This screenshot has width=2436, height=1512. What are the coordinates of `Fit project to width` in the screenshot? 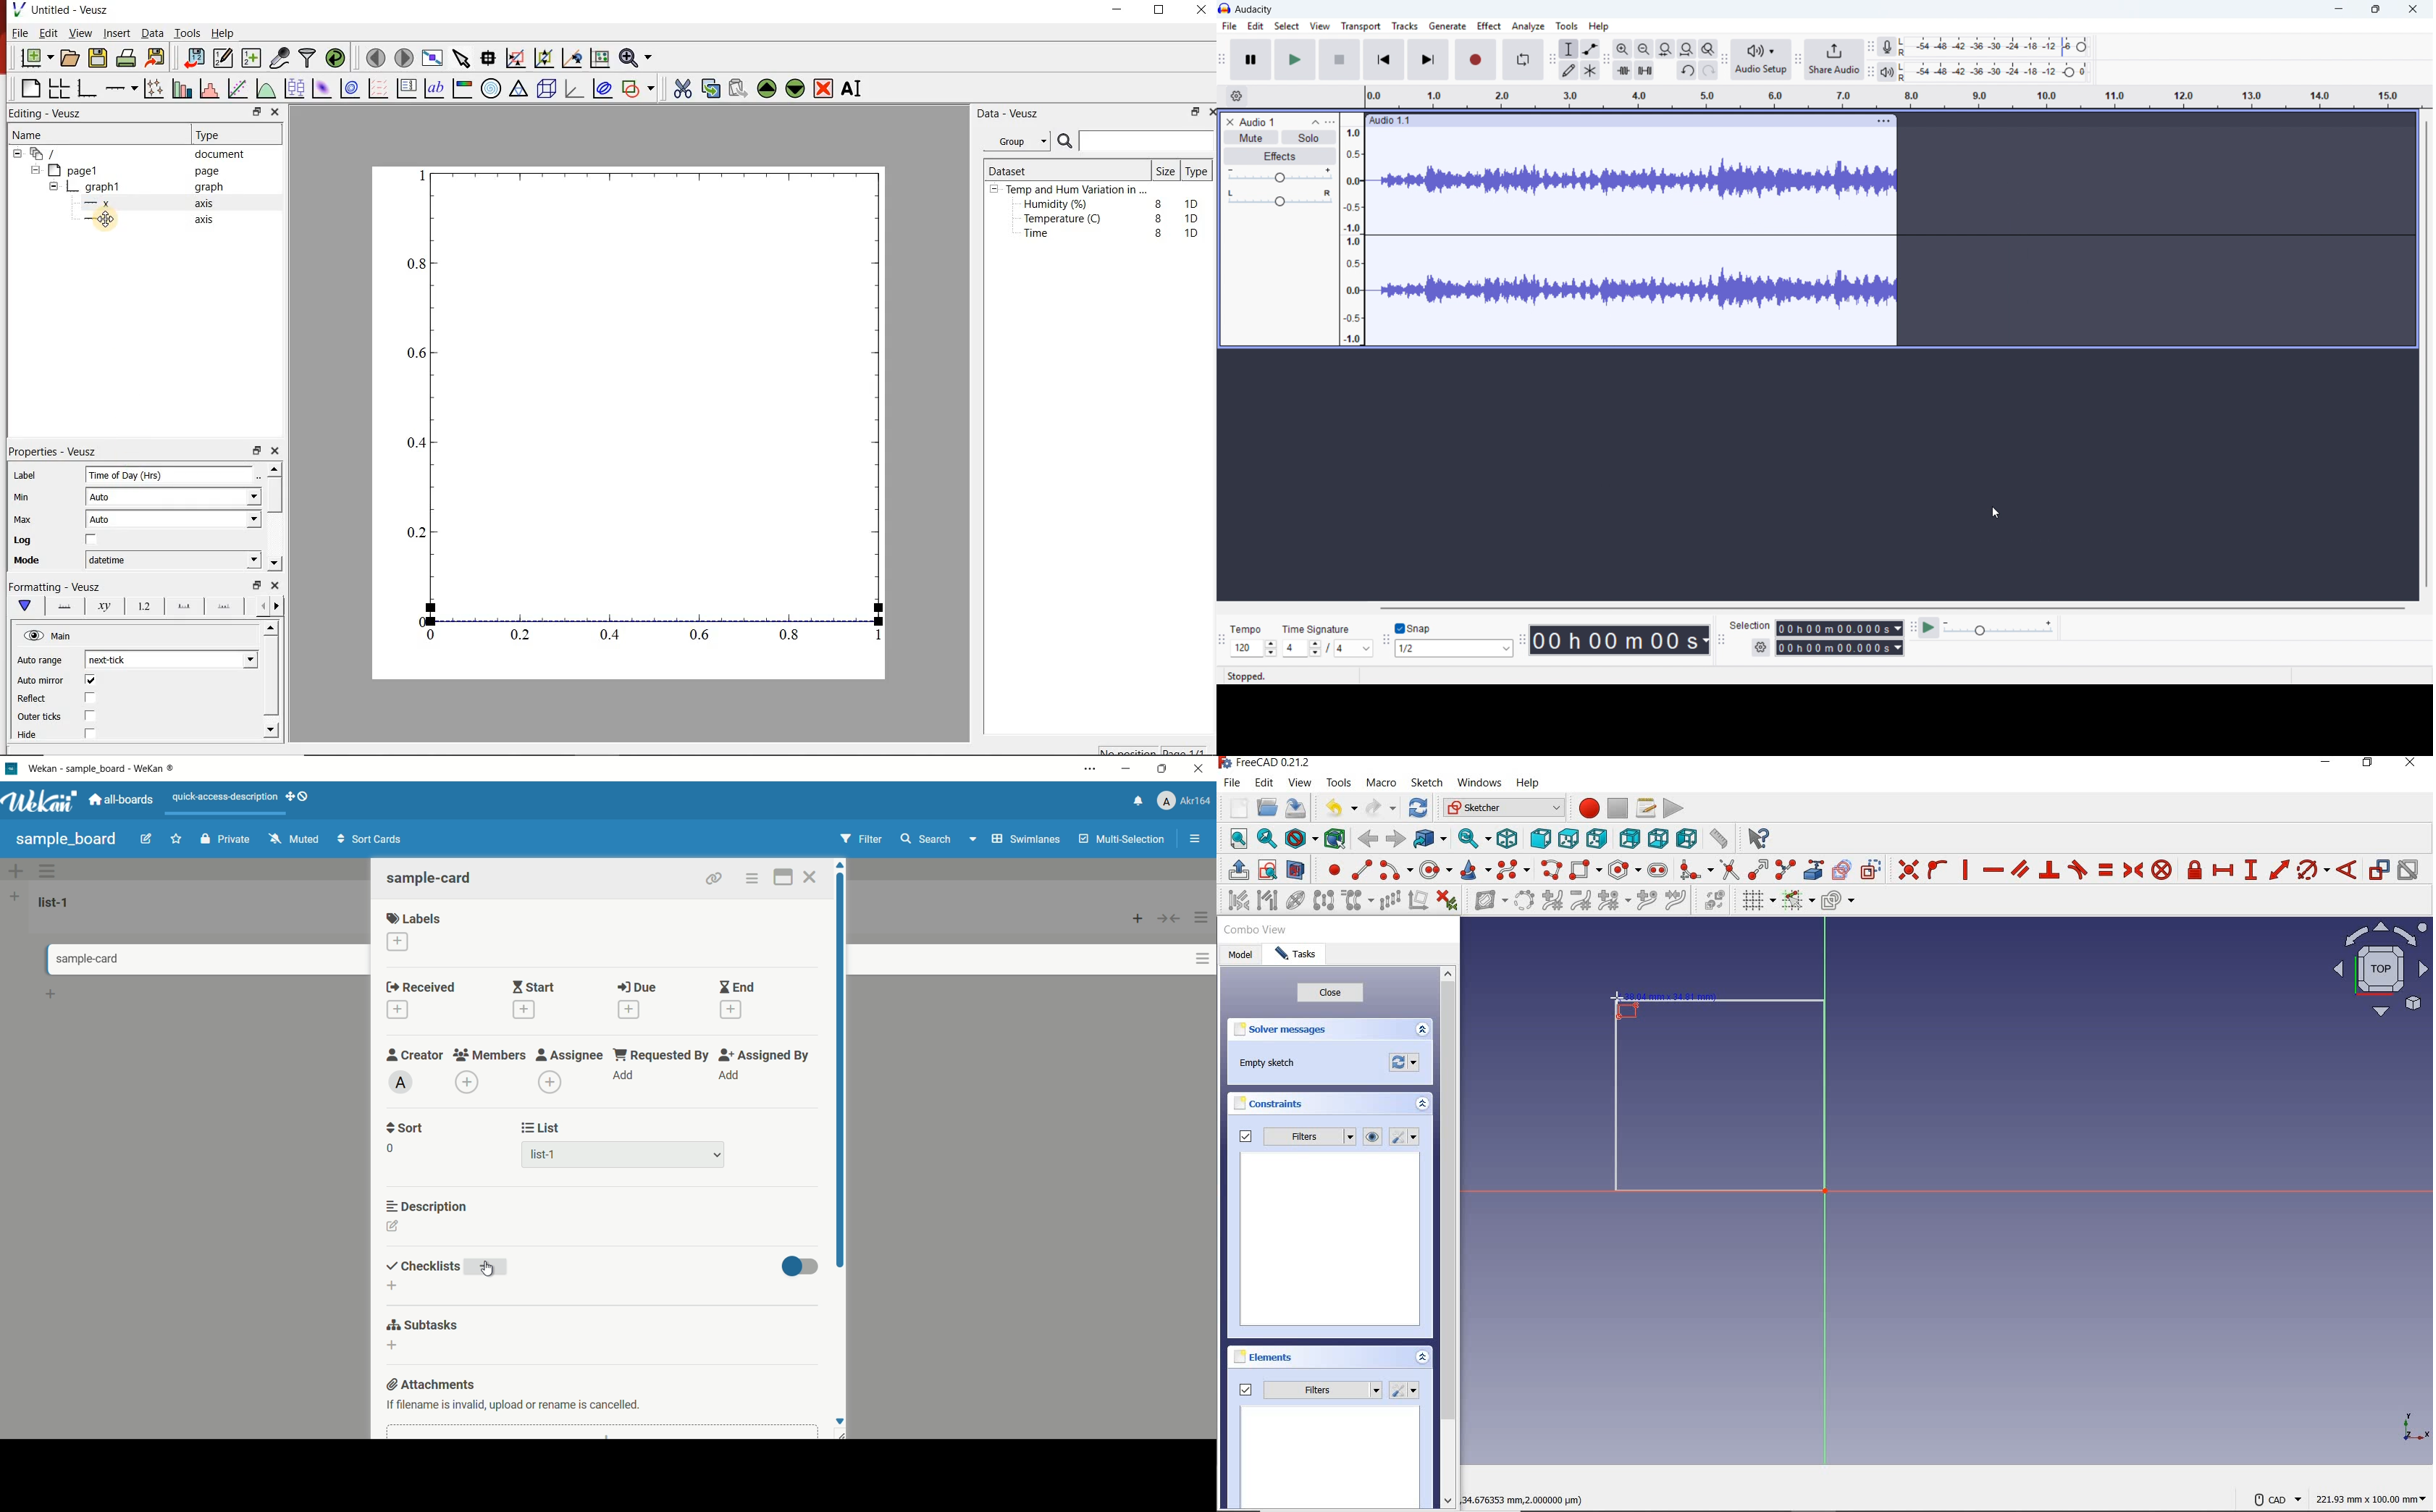 It's located at (1687, 48).